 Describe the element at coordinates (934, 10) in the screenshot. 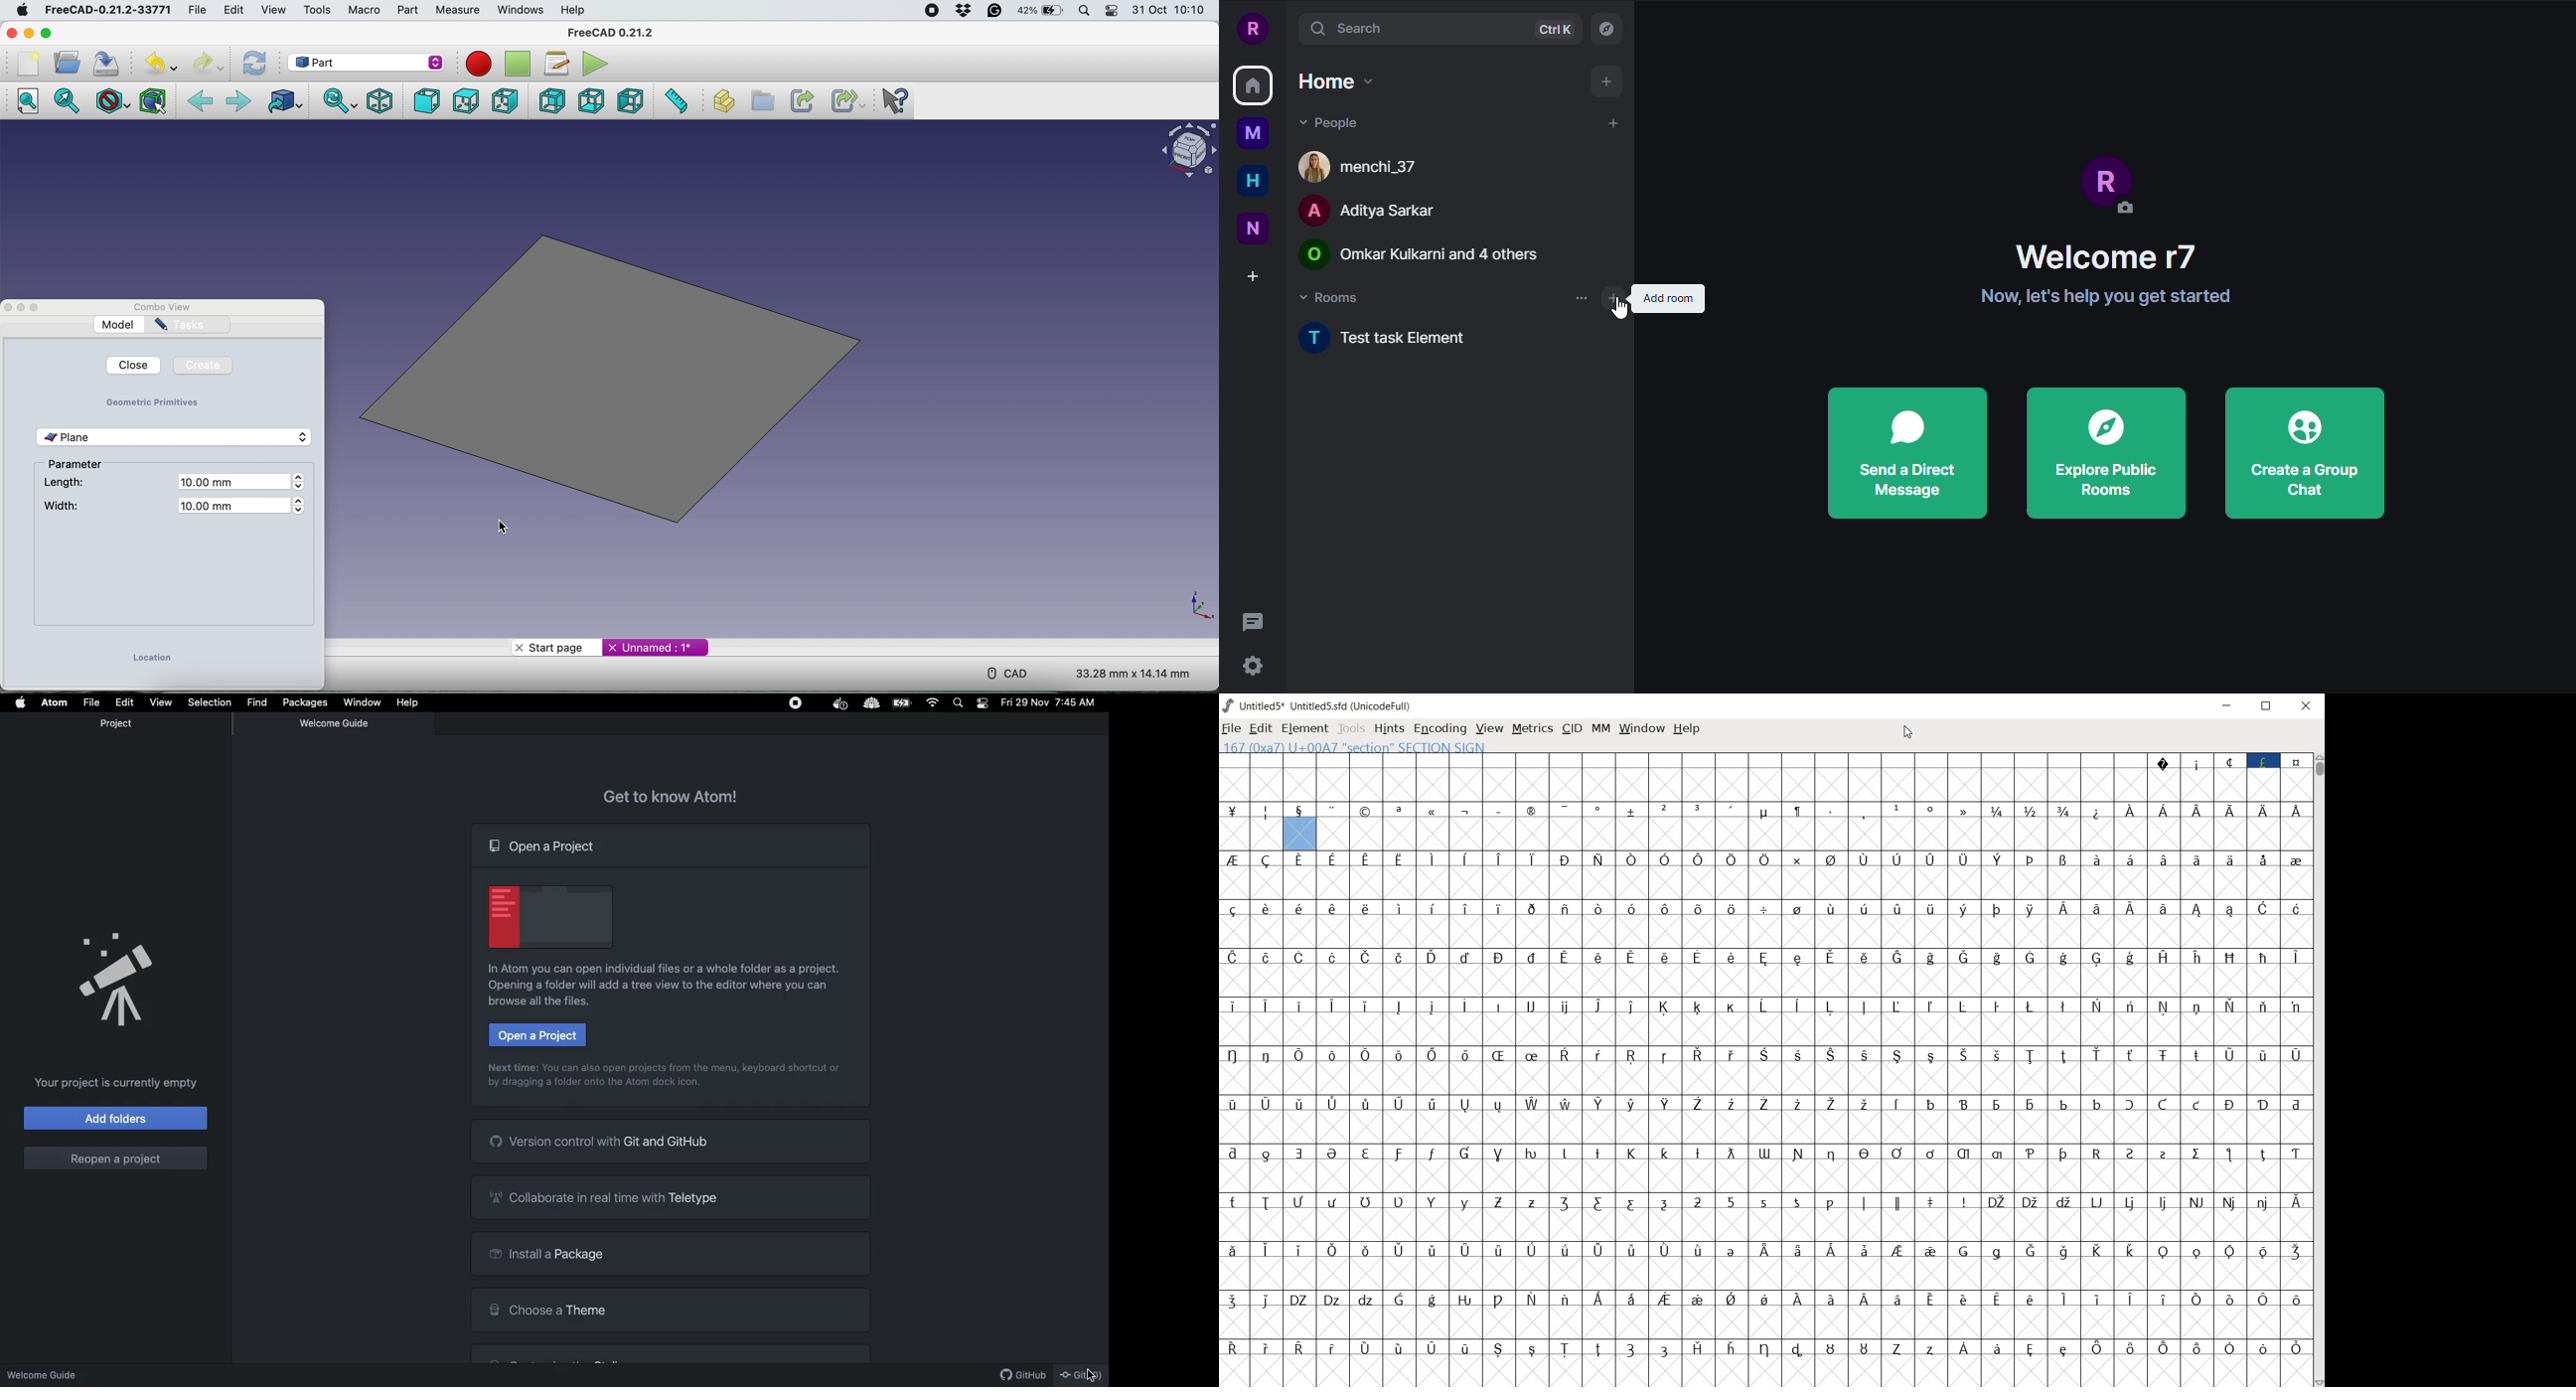

I see `Screen recorder` at that location.